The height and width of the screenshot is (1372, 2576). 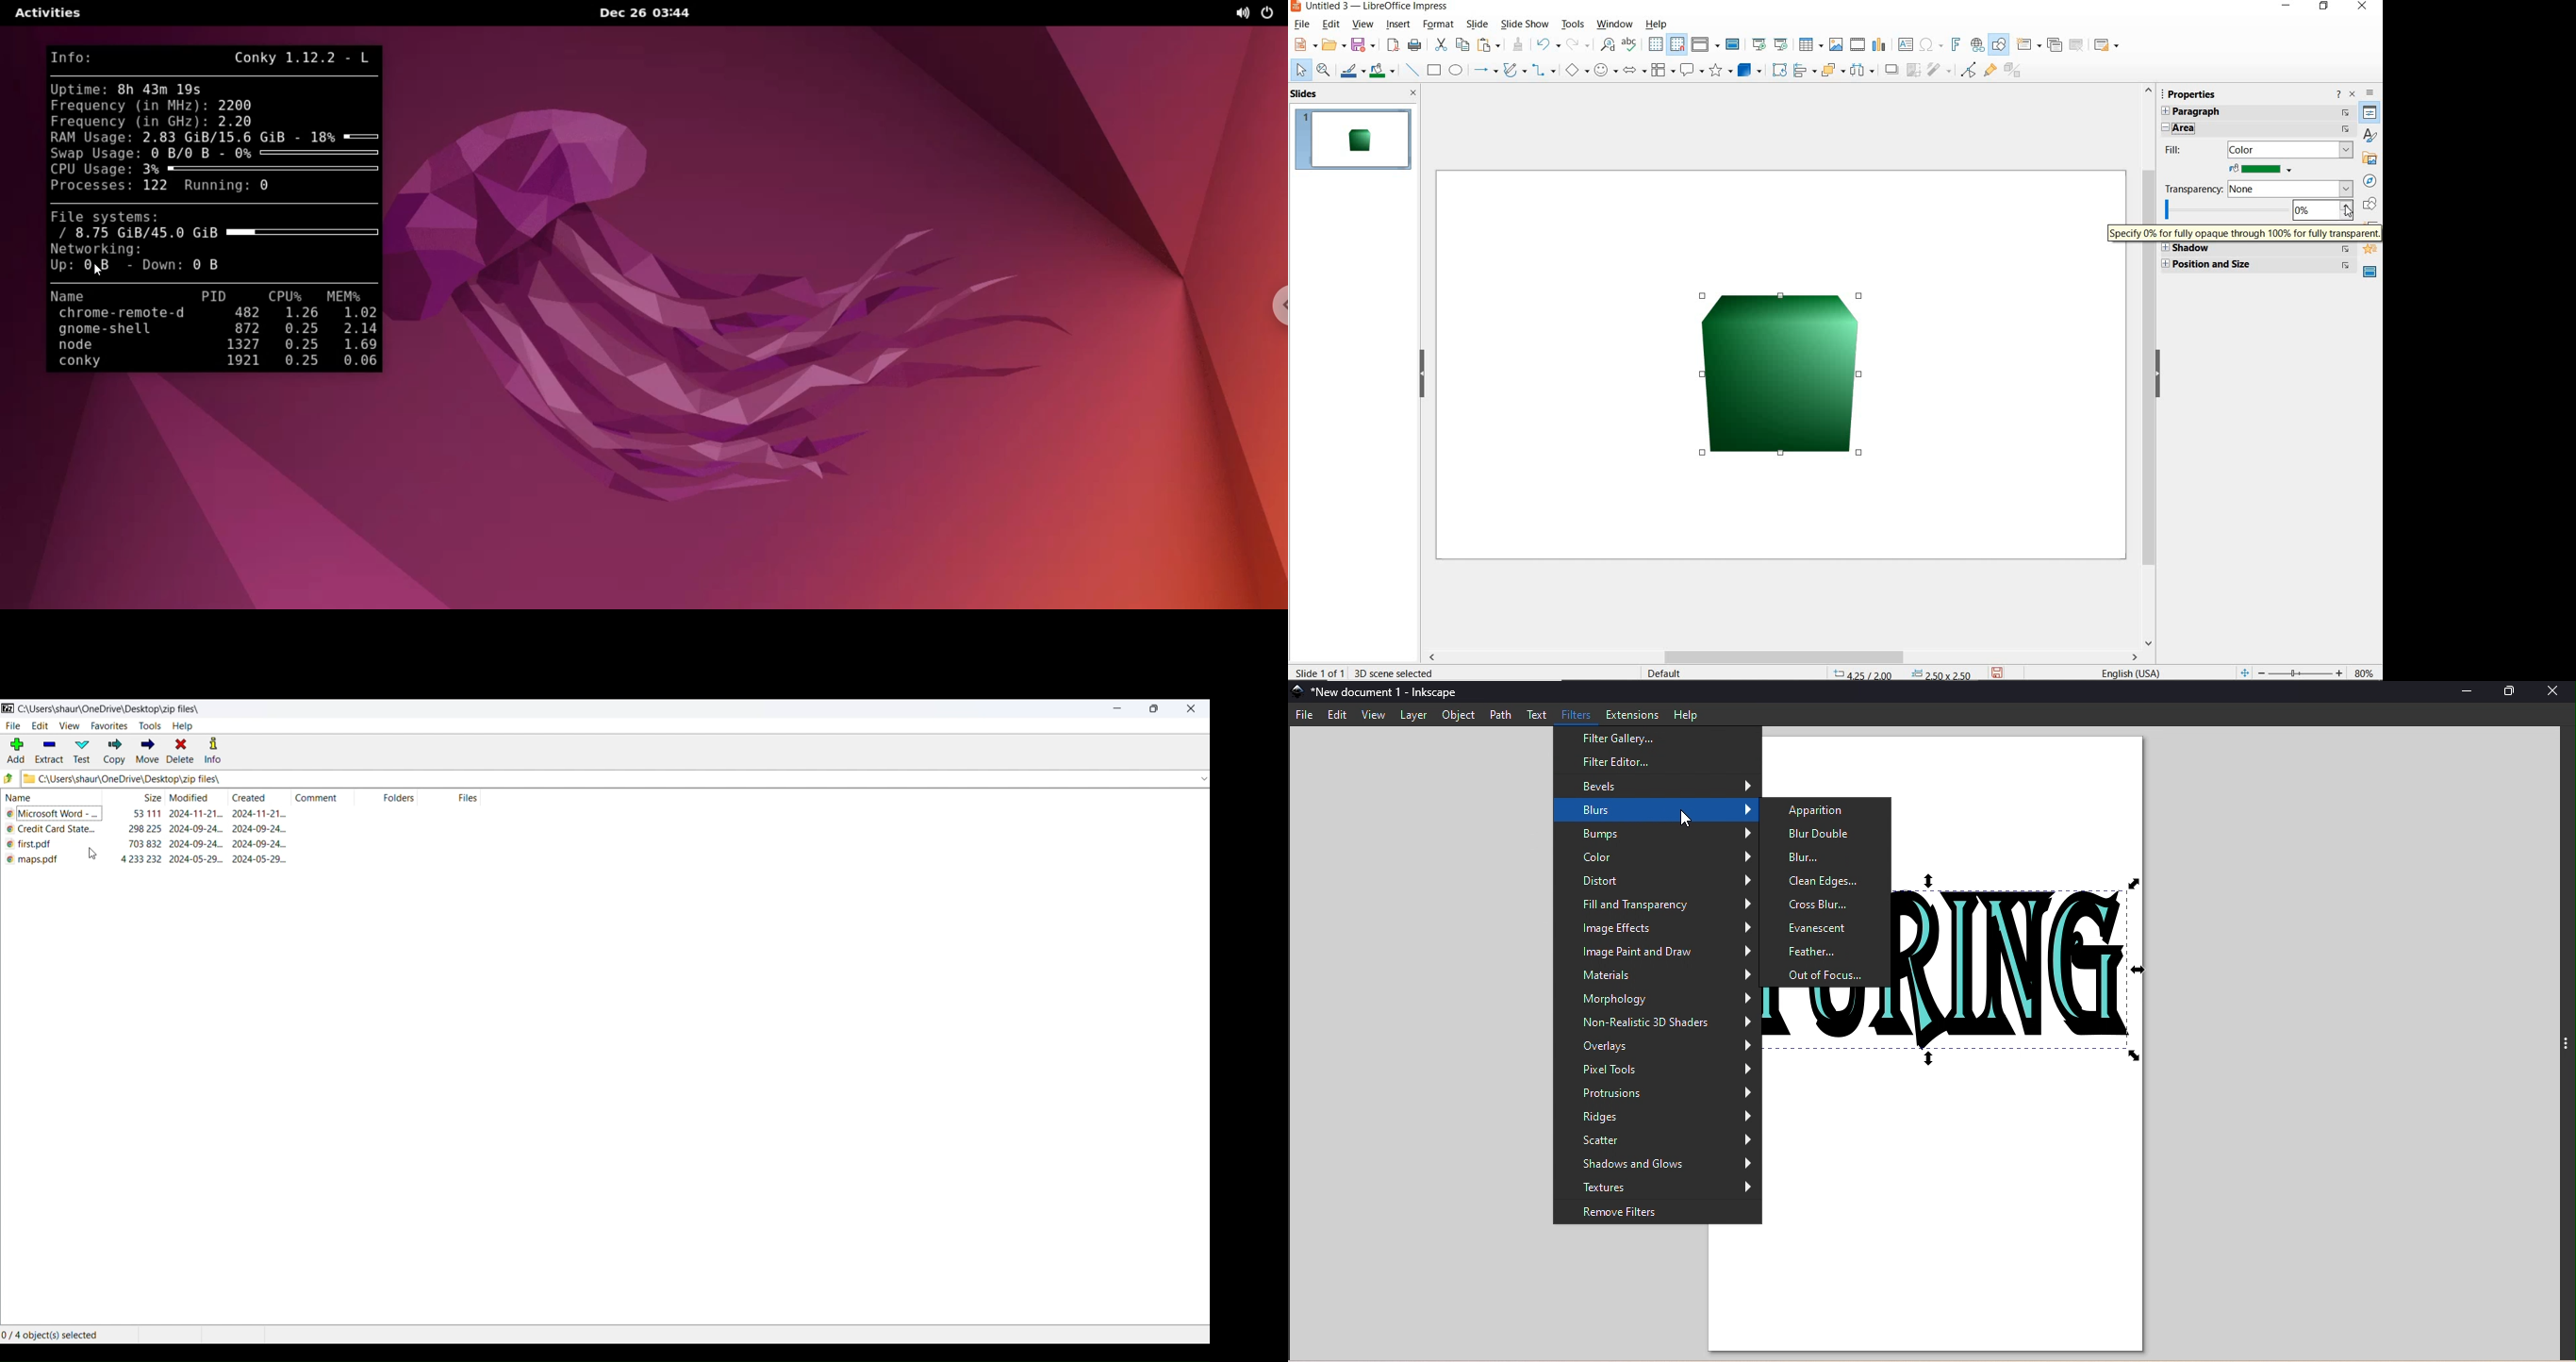 I want to click on file modification date, so click(x=197, y=829).